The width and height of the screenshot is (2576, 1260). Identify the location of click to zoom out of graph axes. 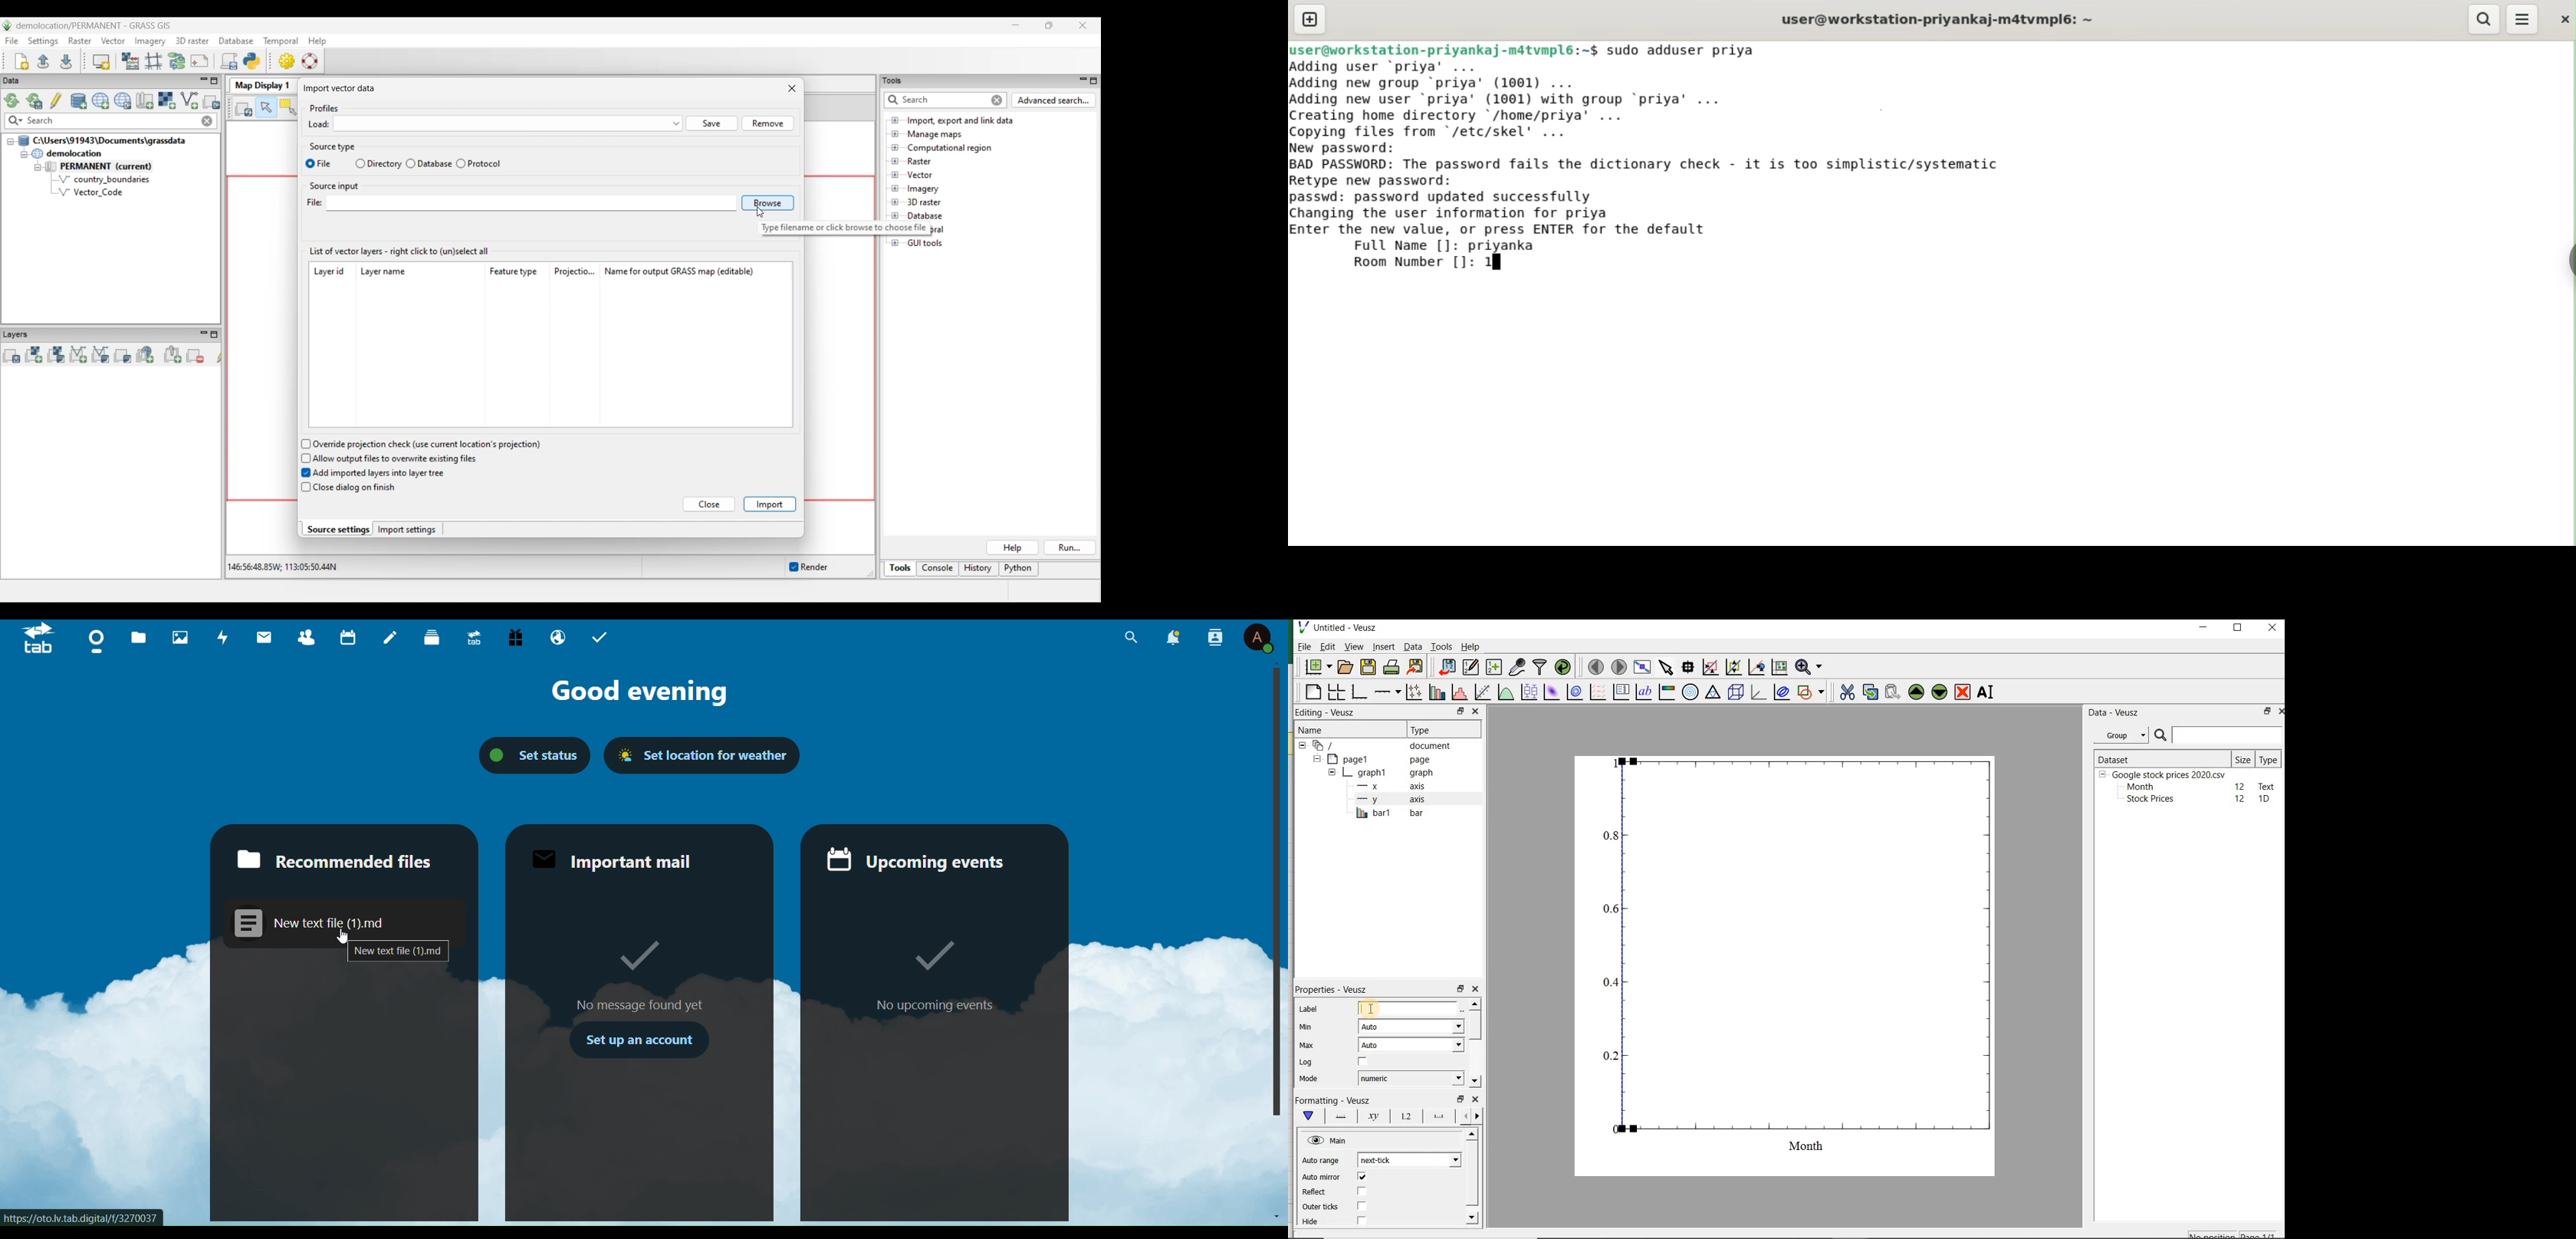
(1732, 666).